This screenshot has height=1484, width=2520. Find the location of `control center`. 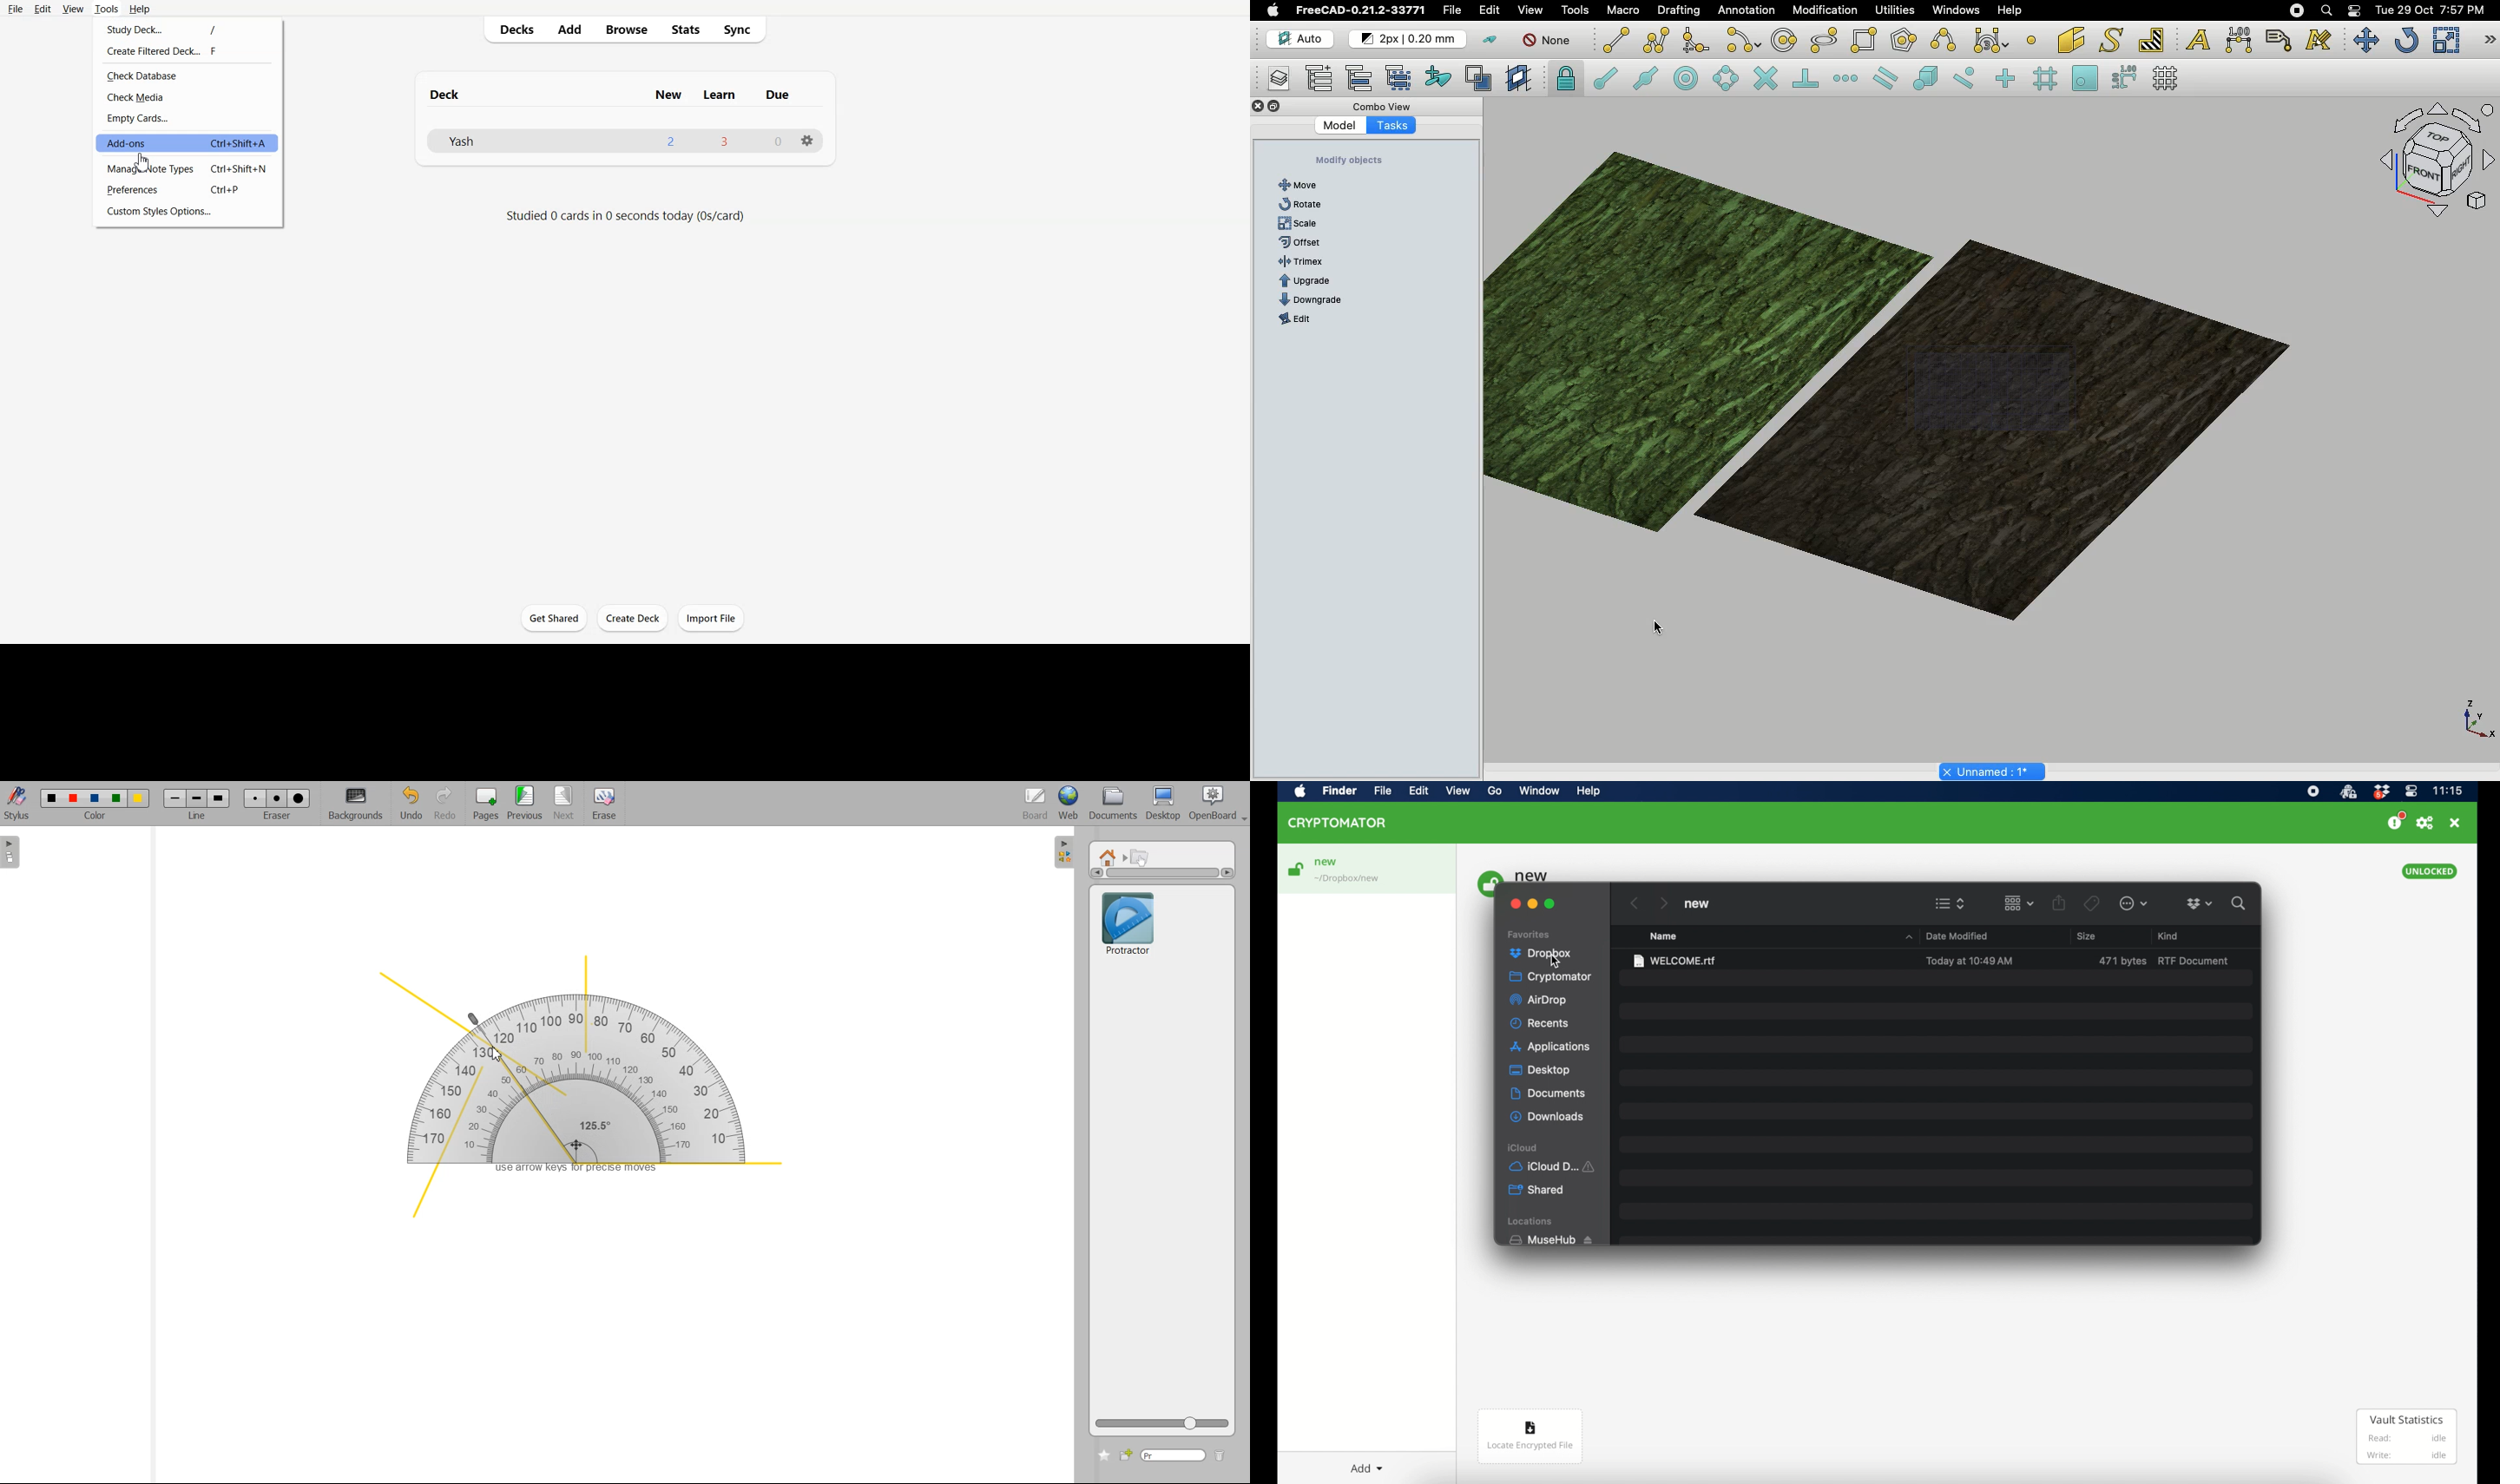

control center is located at coordinates (2411, 791).